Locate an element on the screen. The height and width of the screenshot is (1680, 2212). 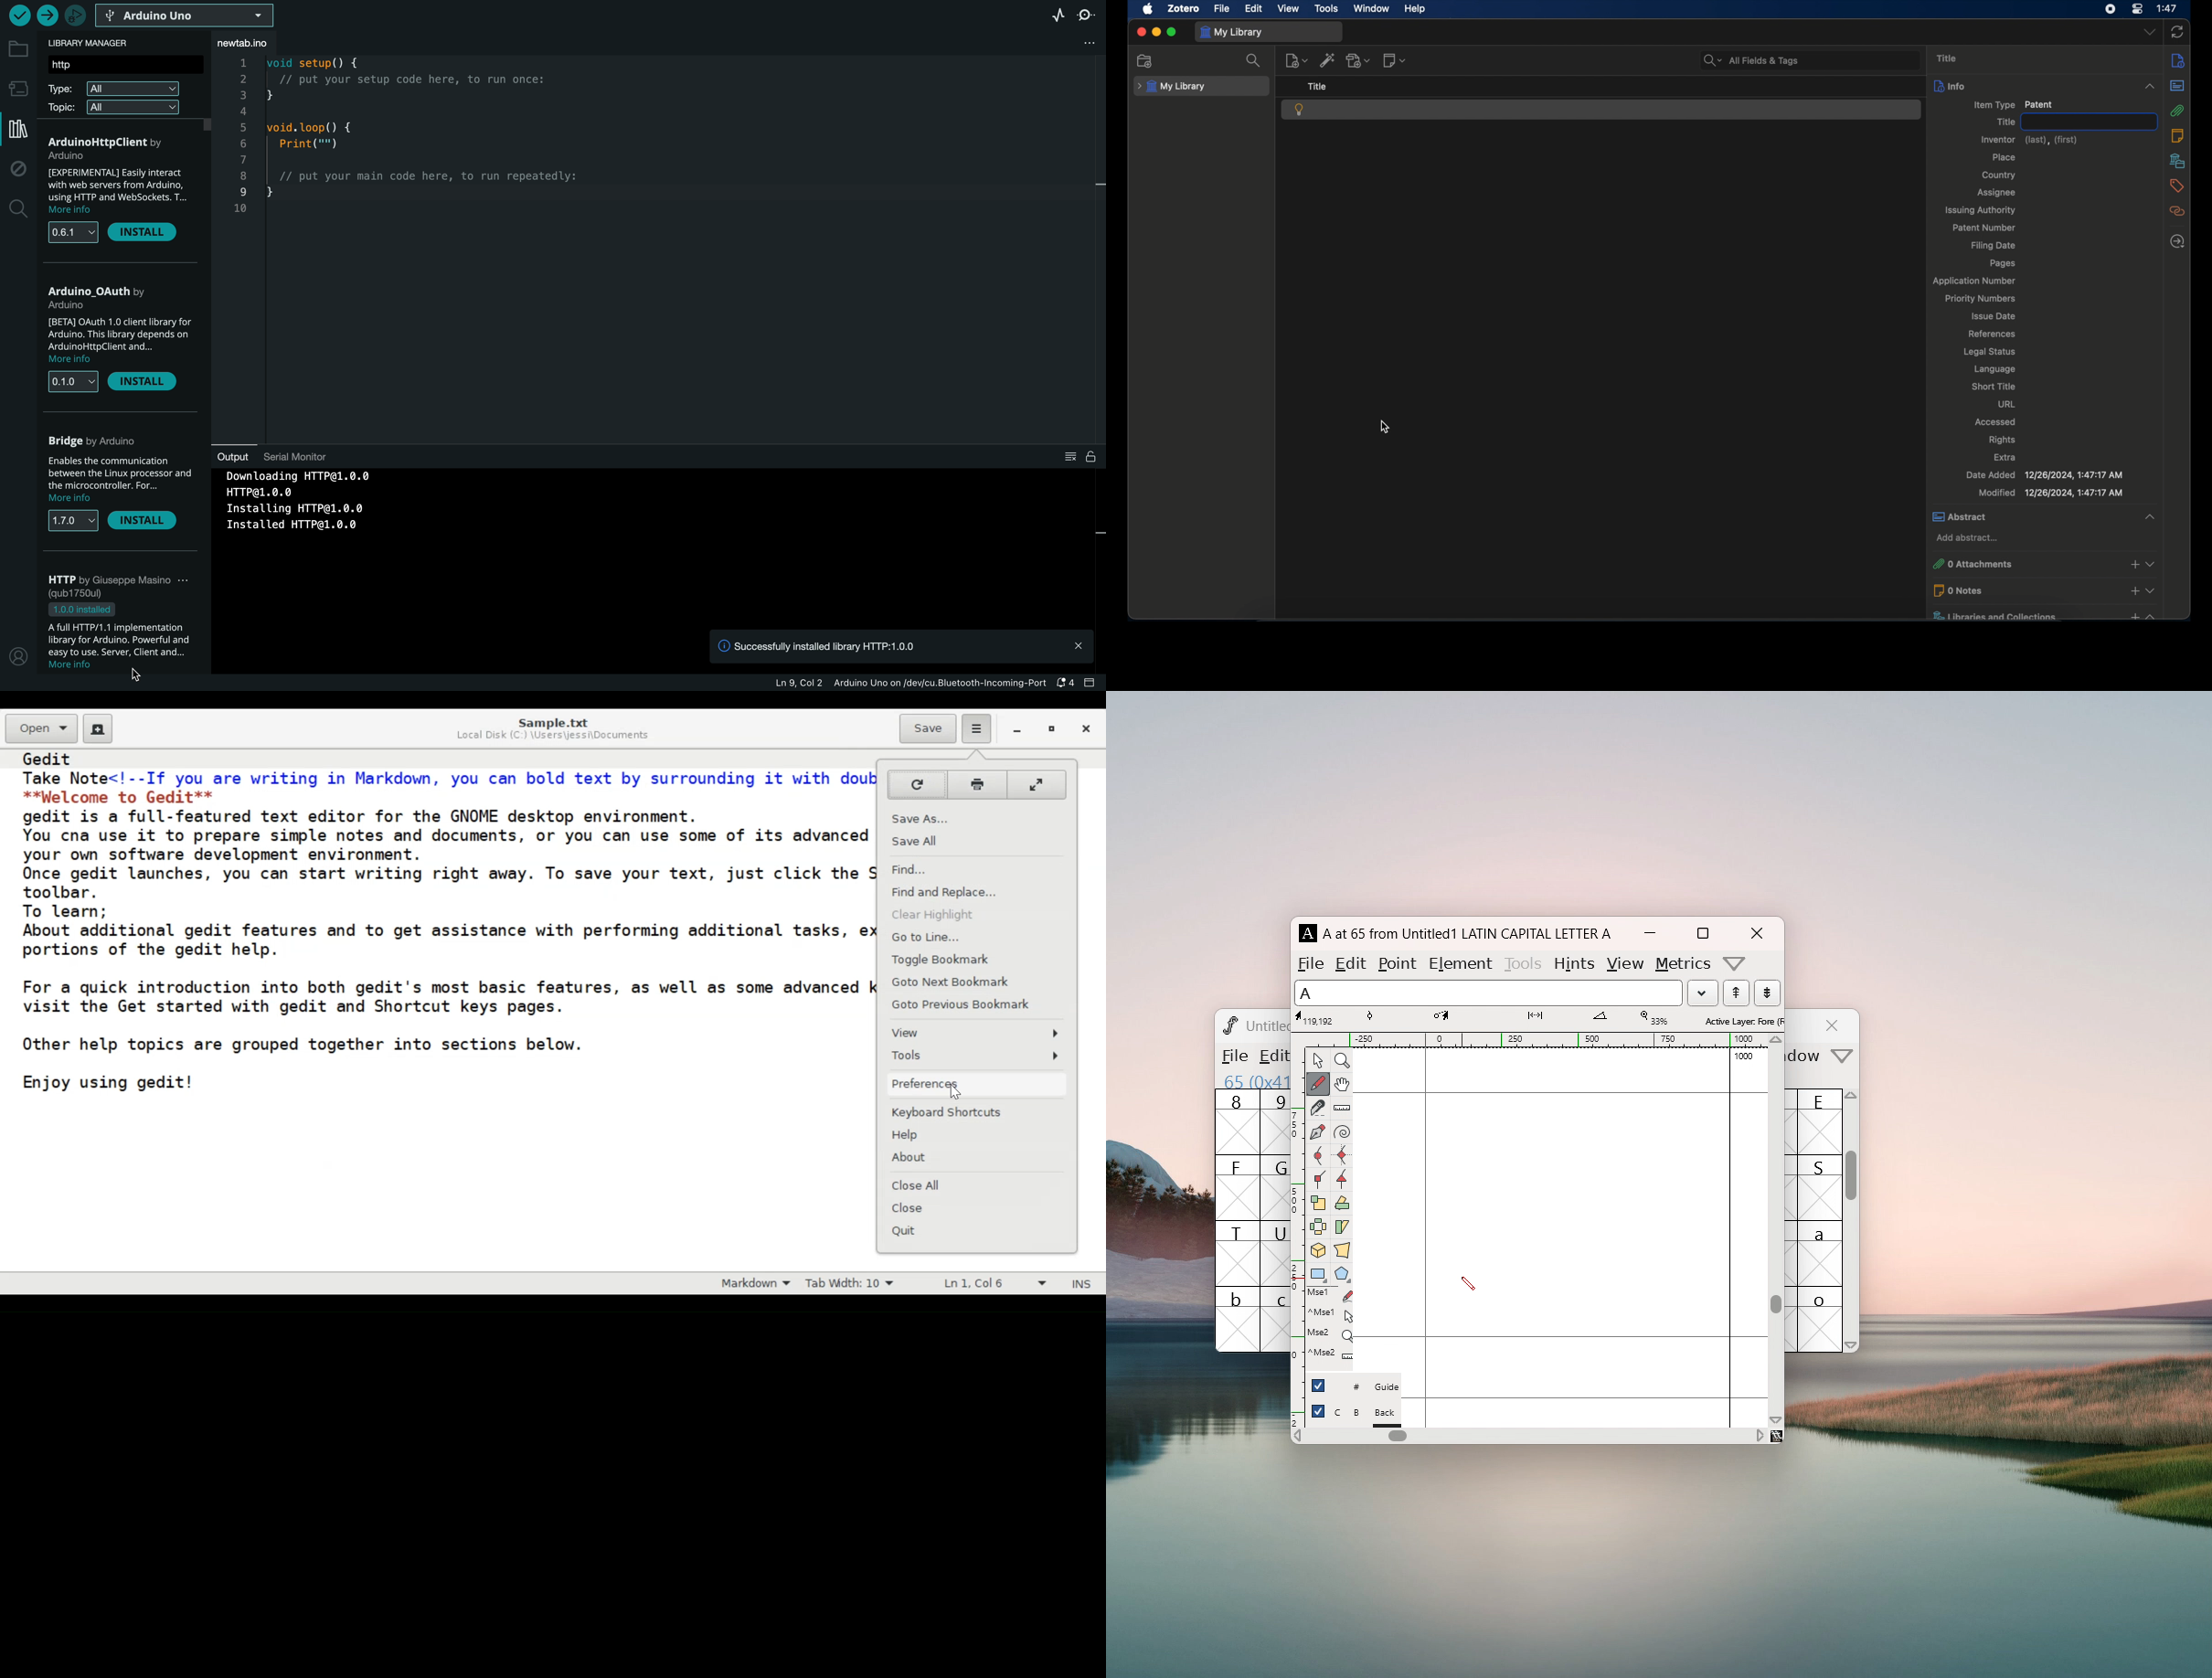
modified 12/26/2024, 1:47:17 AM is located at coordinates (2050, 493).